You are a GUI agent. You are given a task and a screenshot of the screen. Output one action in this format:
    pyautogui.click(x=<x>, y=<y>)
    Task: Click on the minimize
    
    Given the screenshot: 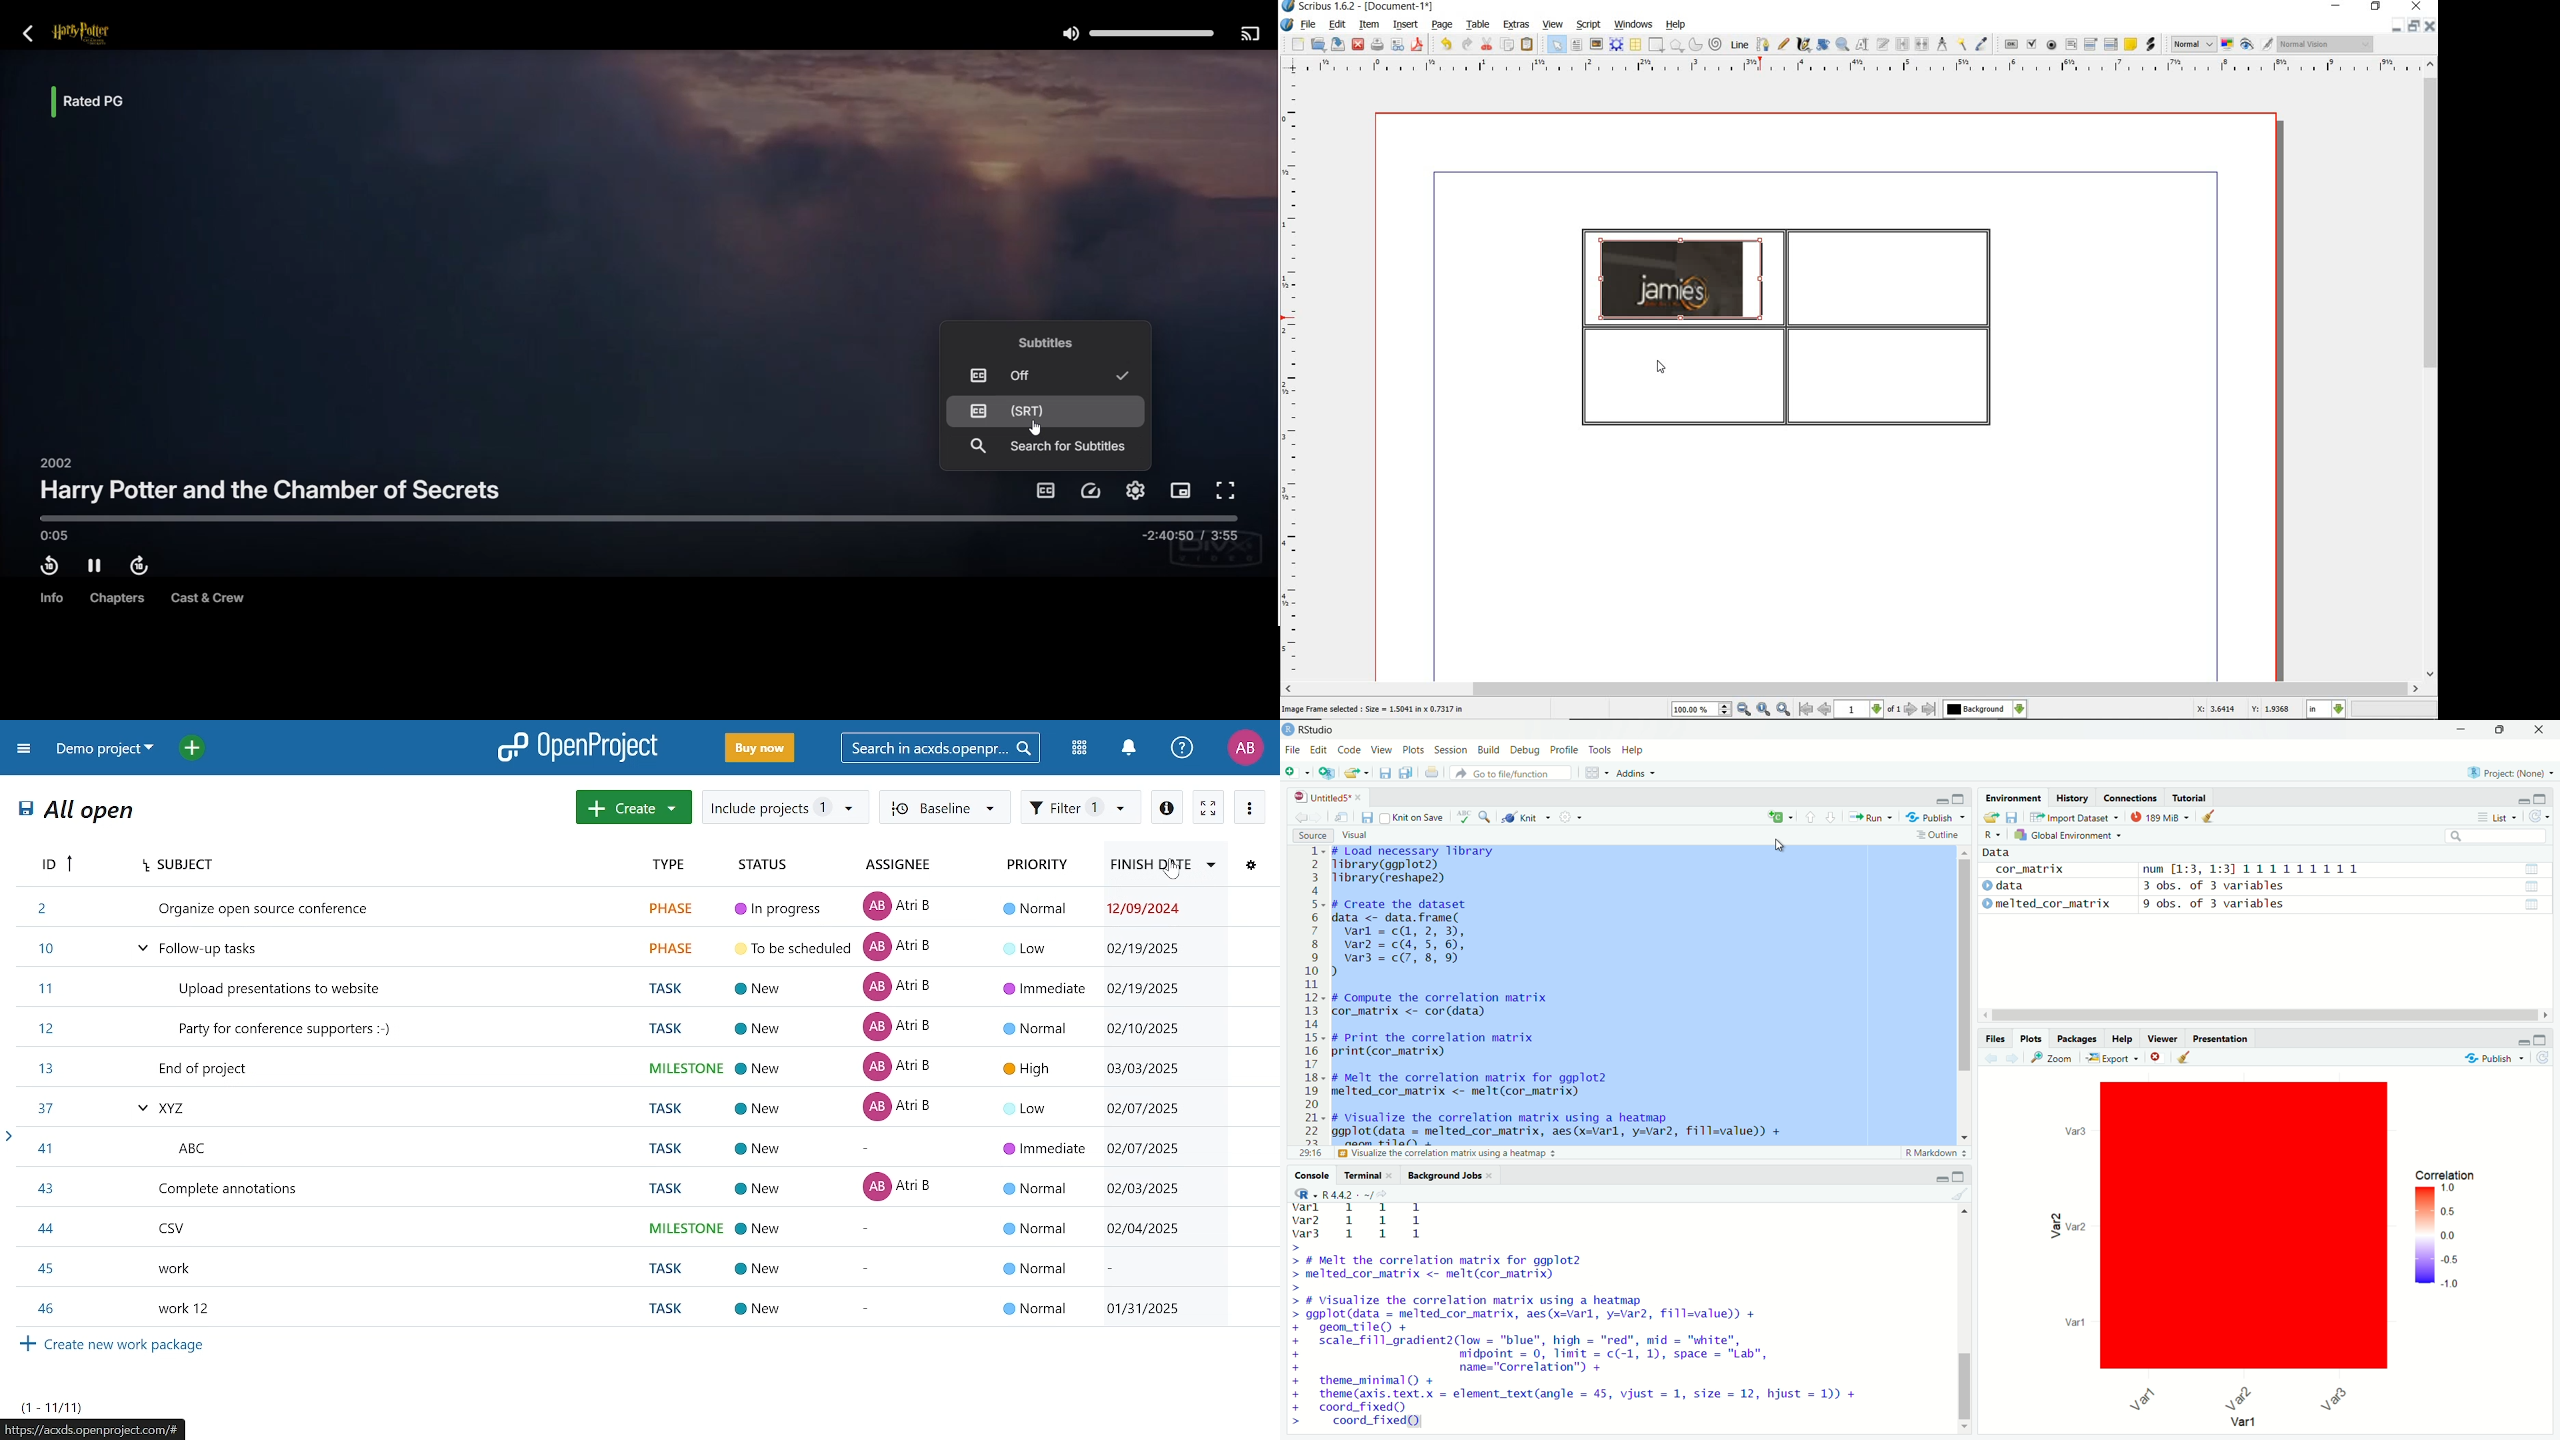 What is the action you would take?
    pyautogui.click(x=1943, y=797)
    